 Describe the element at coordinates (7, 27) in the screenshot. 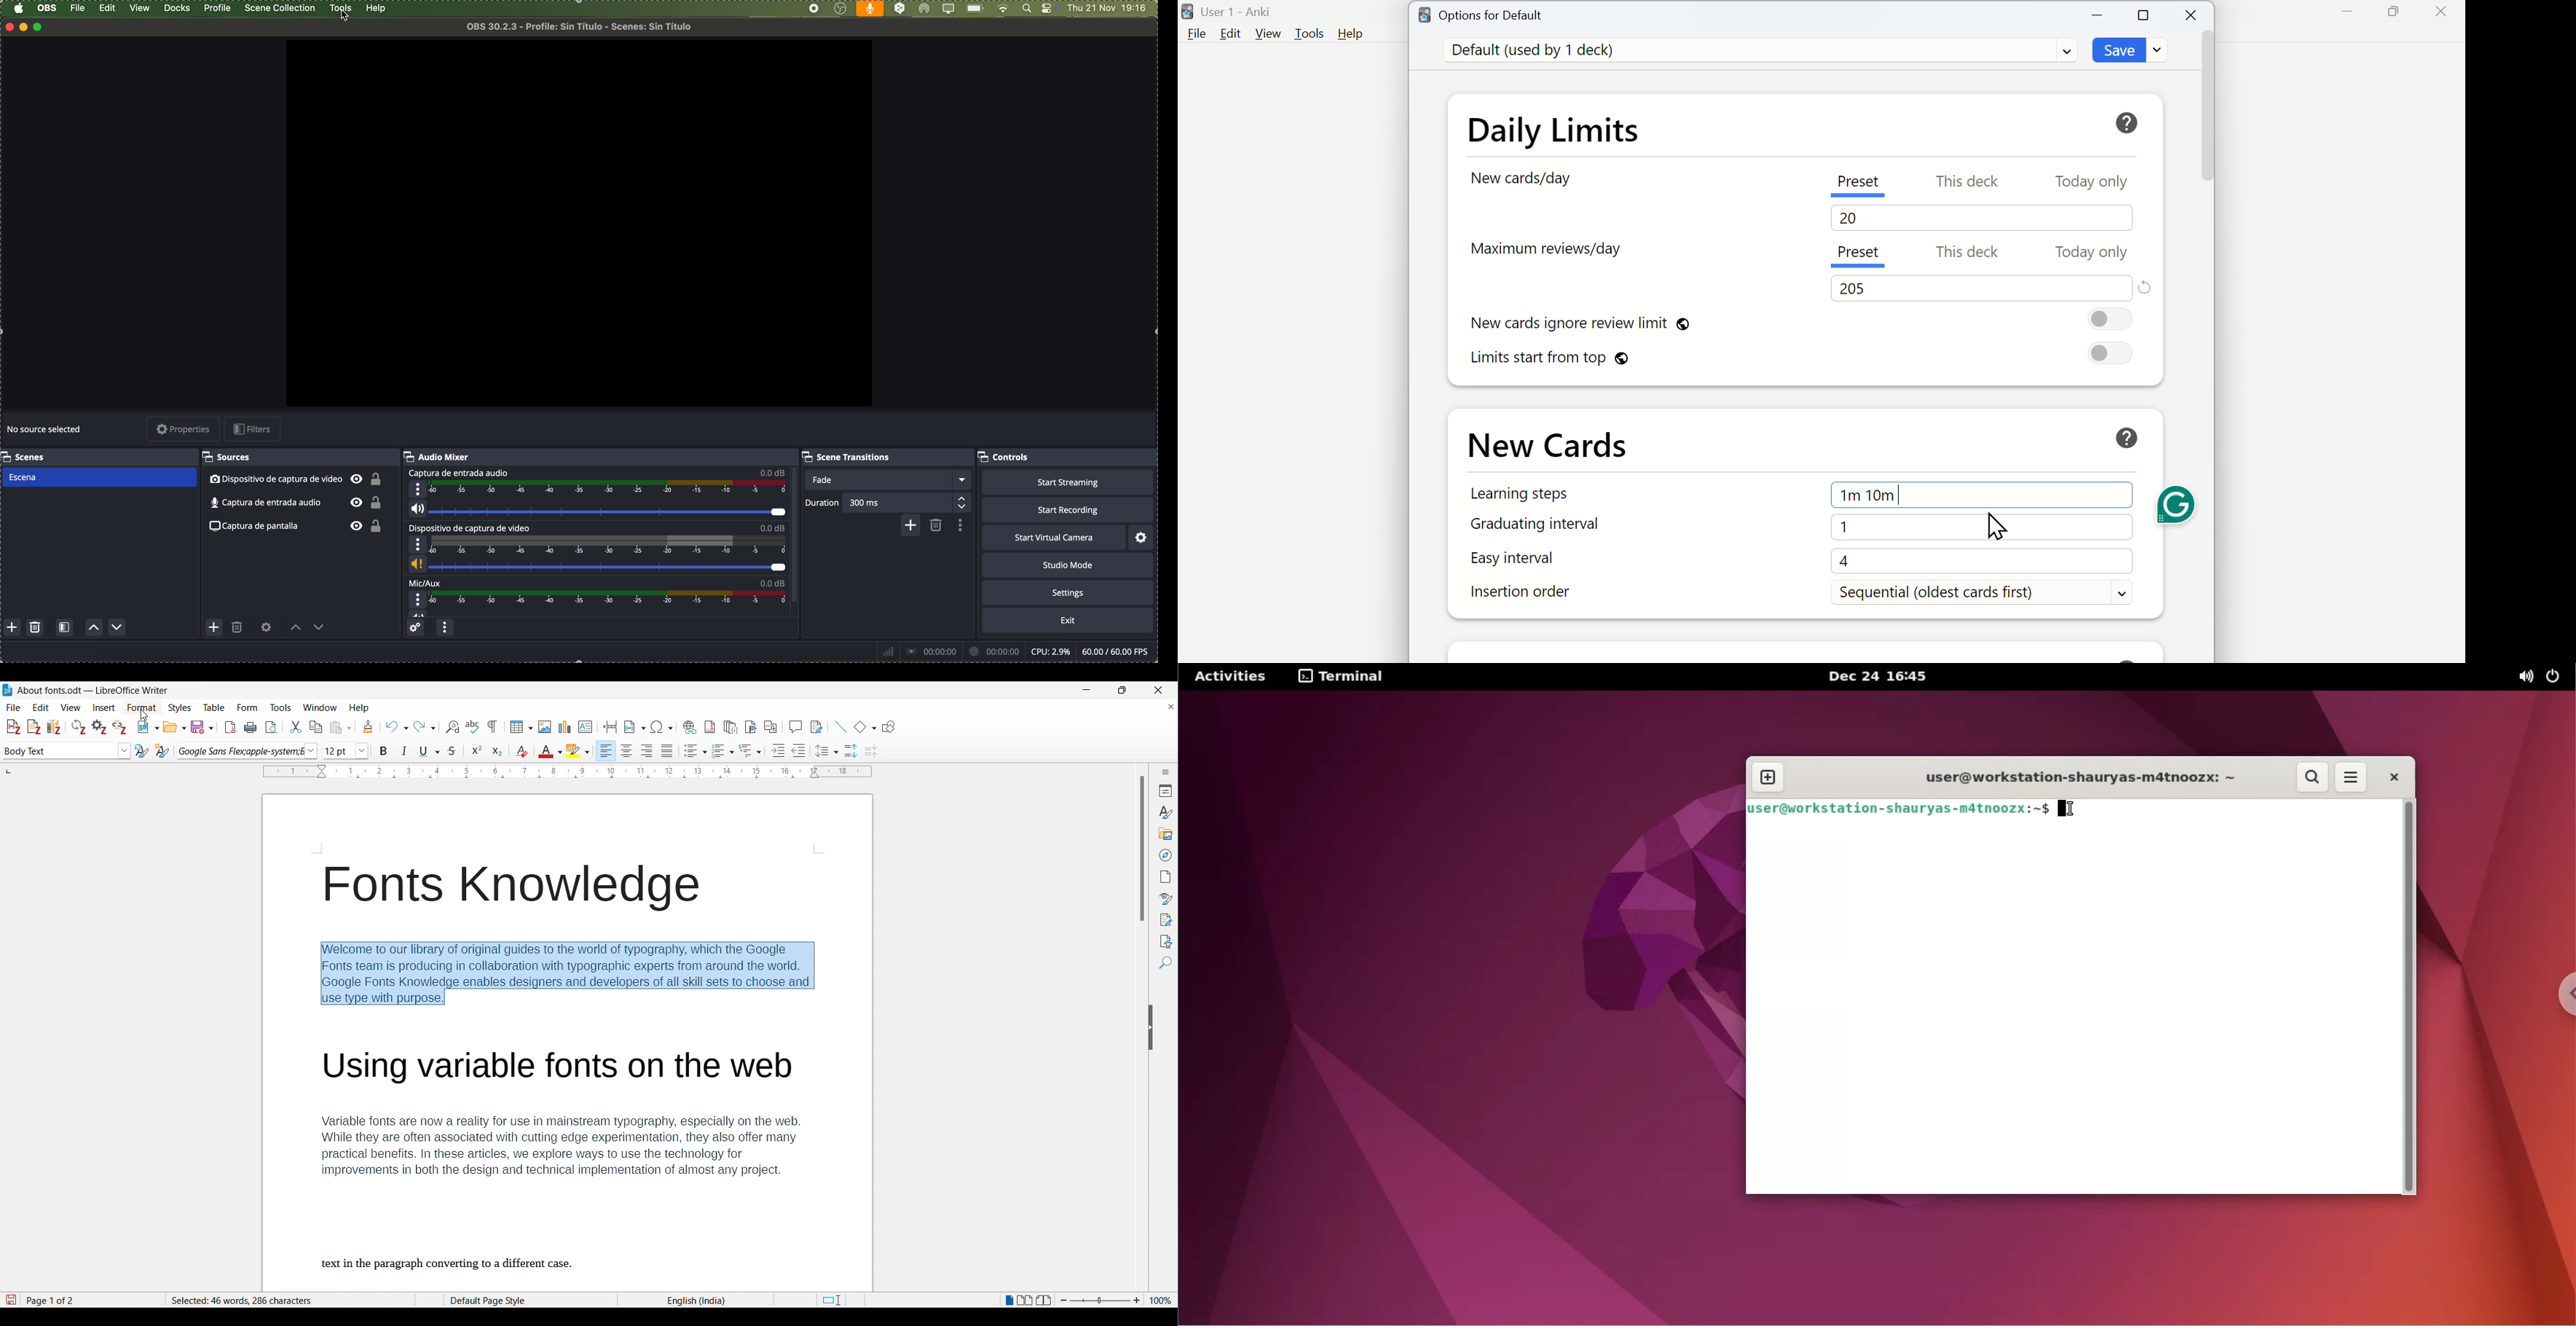

I see `close program` at that location.